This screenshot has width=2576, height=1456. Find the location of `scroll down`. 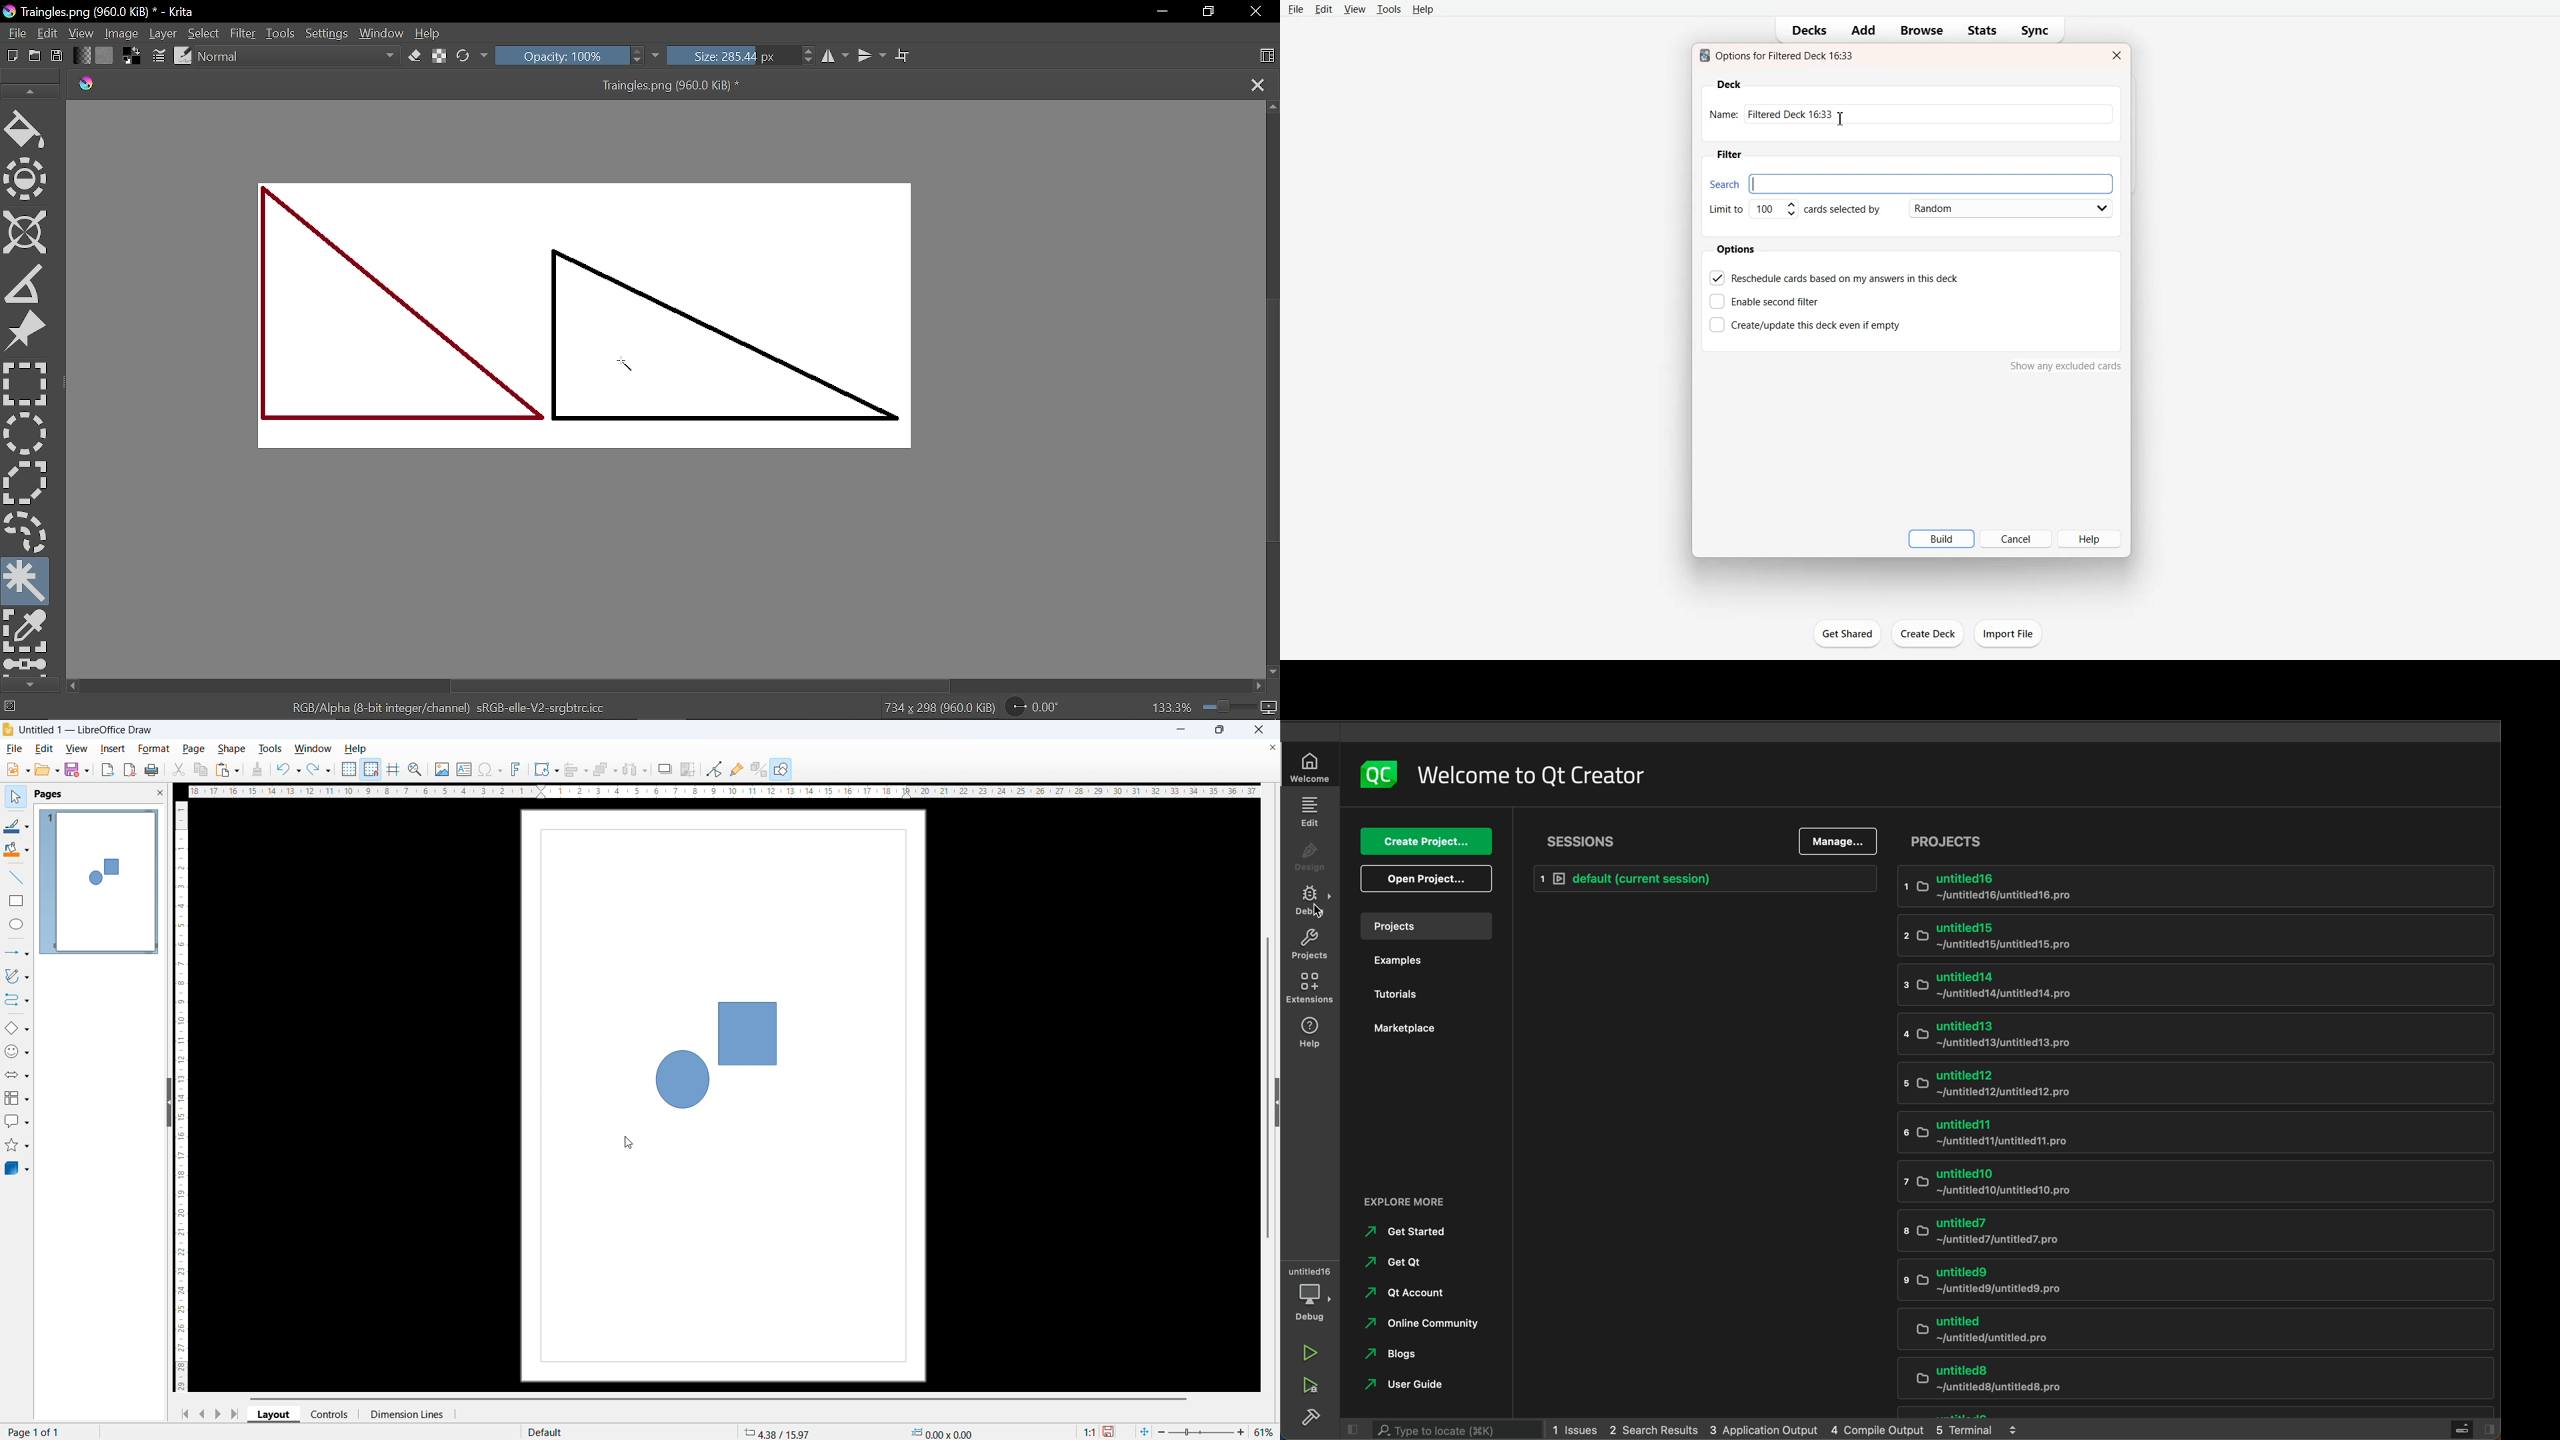

scroll down is located at coordinates (31, 684).